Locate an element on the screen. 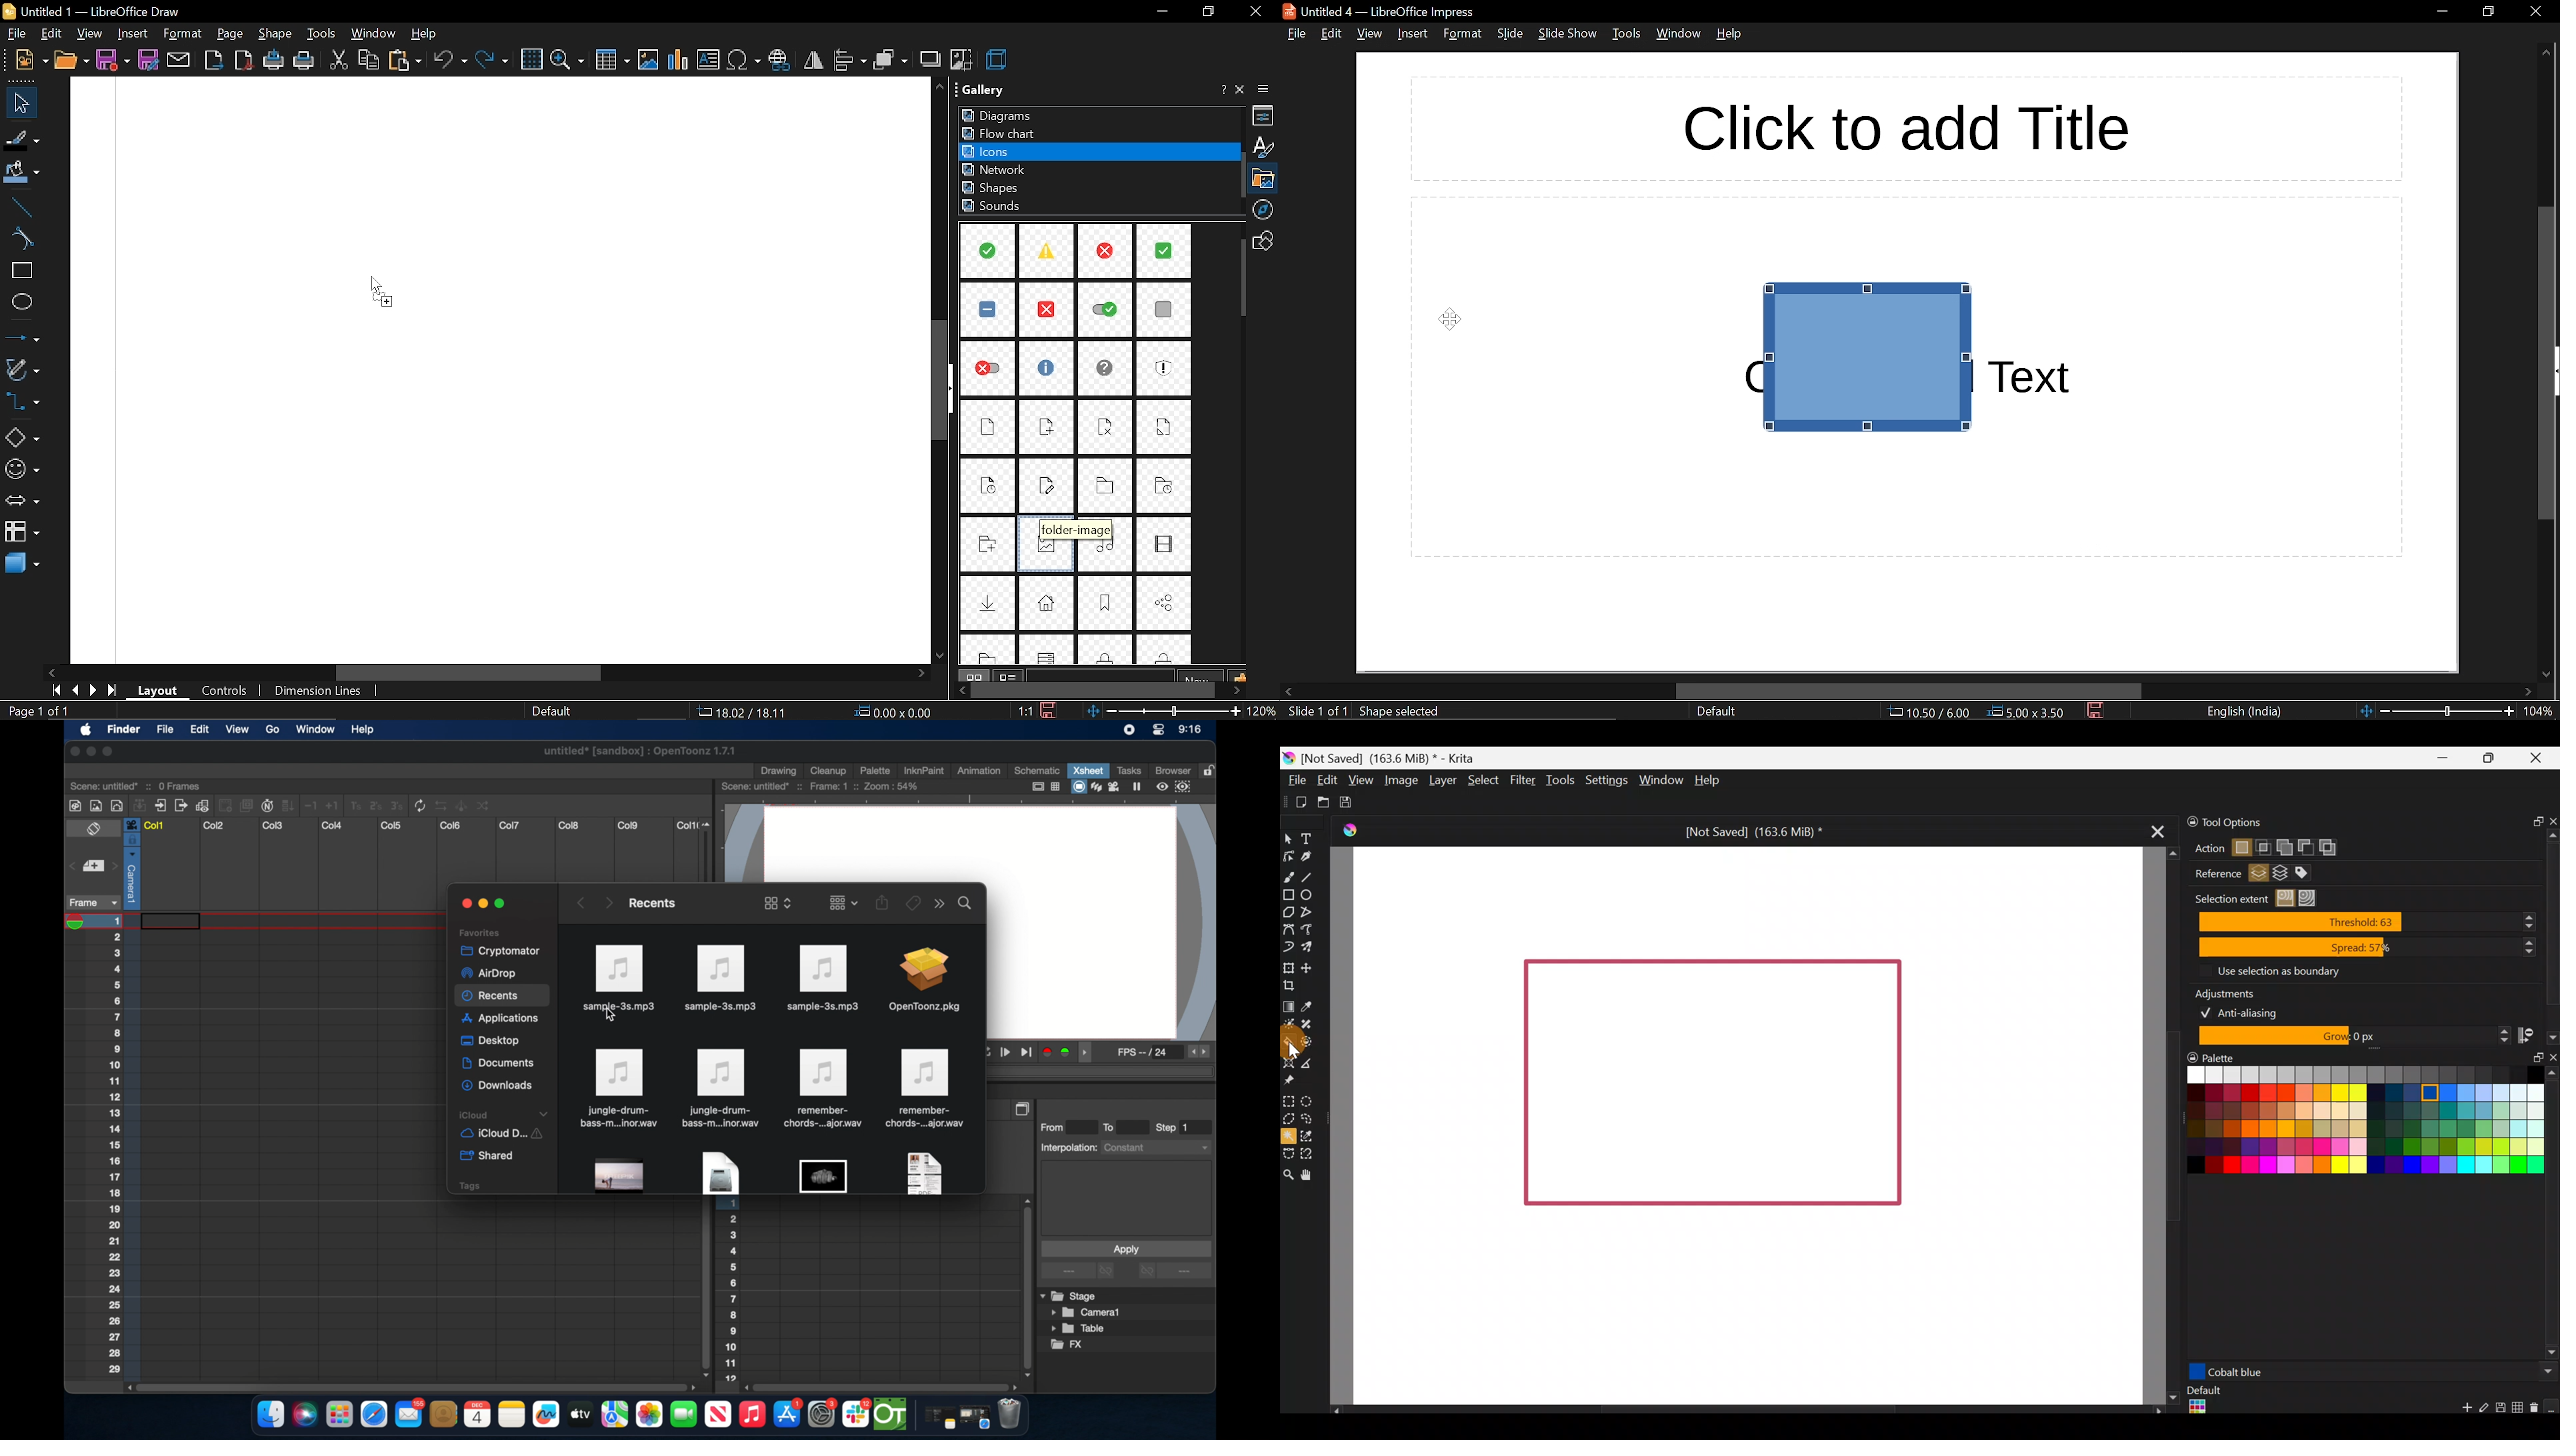 Image resolution: width=2576 pixels, height=1456 pixels. scroll right is located at coordinates (915, 676).